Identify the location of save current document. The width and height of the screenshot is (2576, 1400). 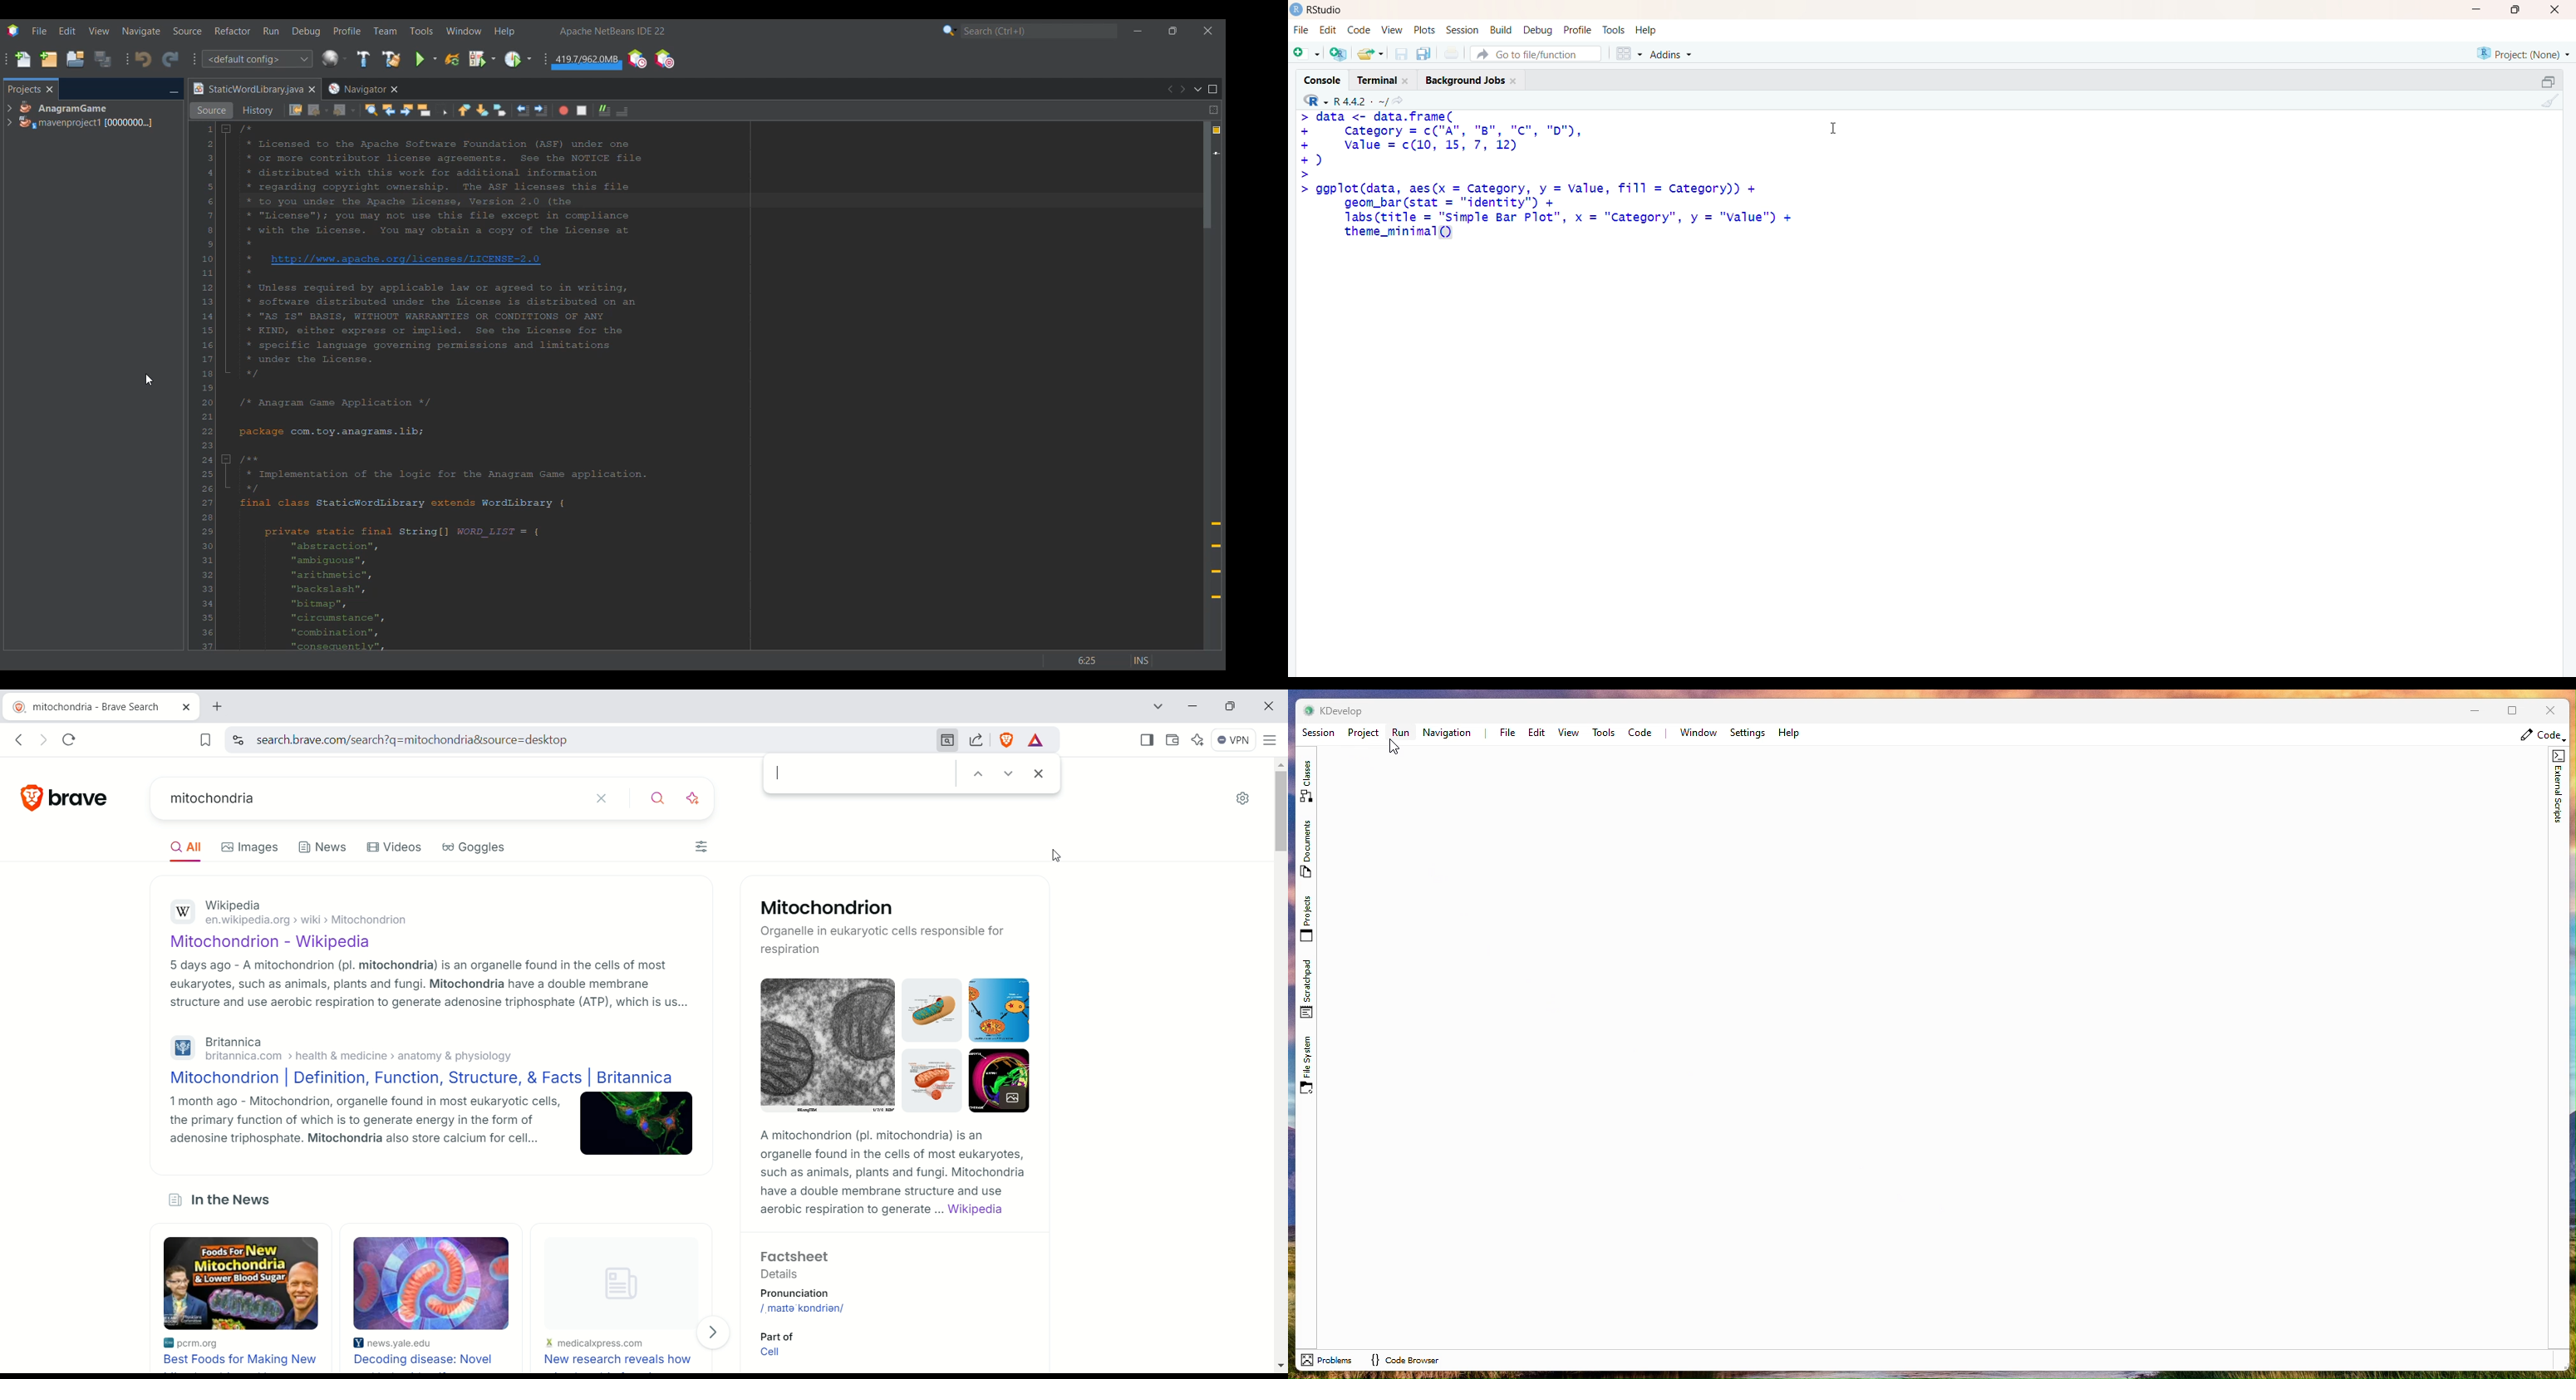
(1401, 54).